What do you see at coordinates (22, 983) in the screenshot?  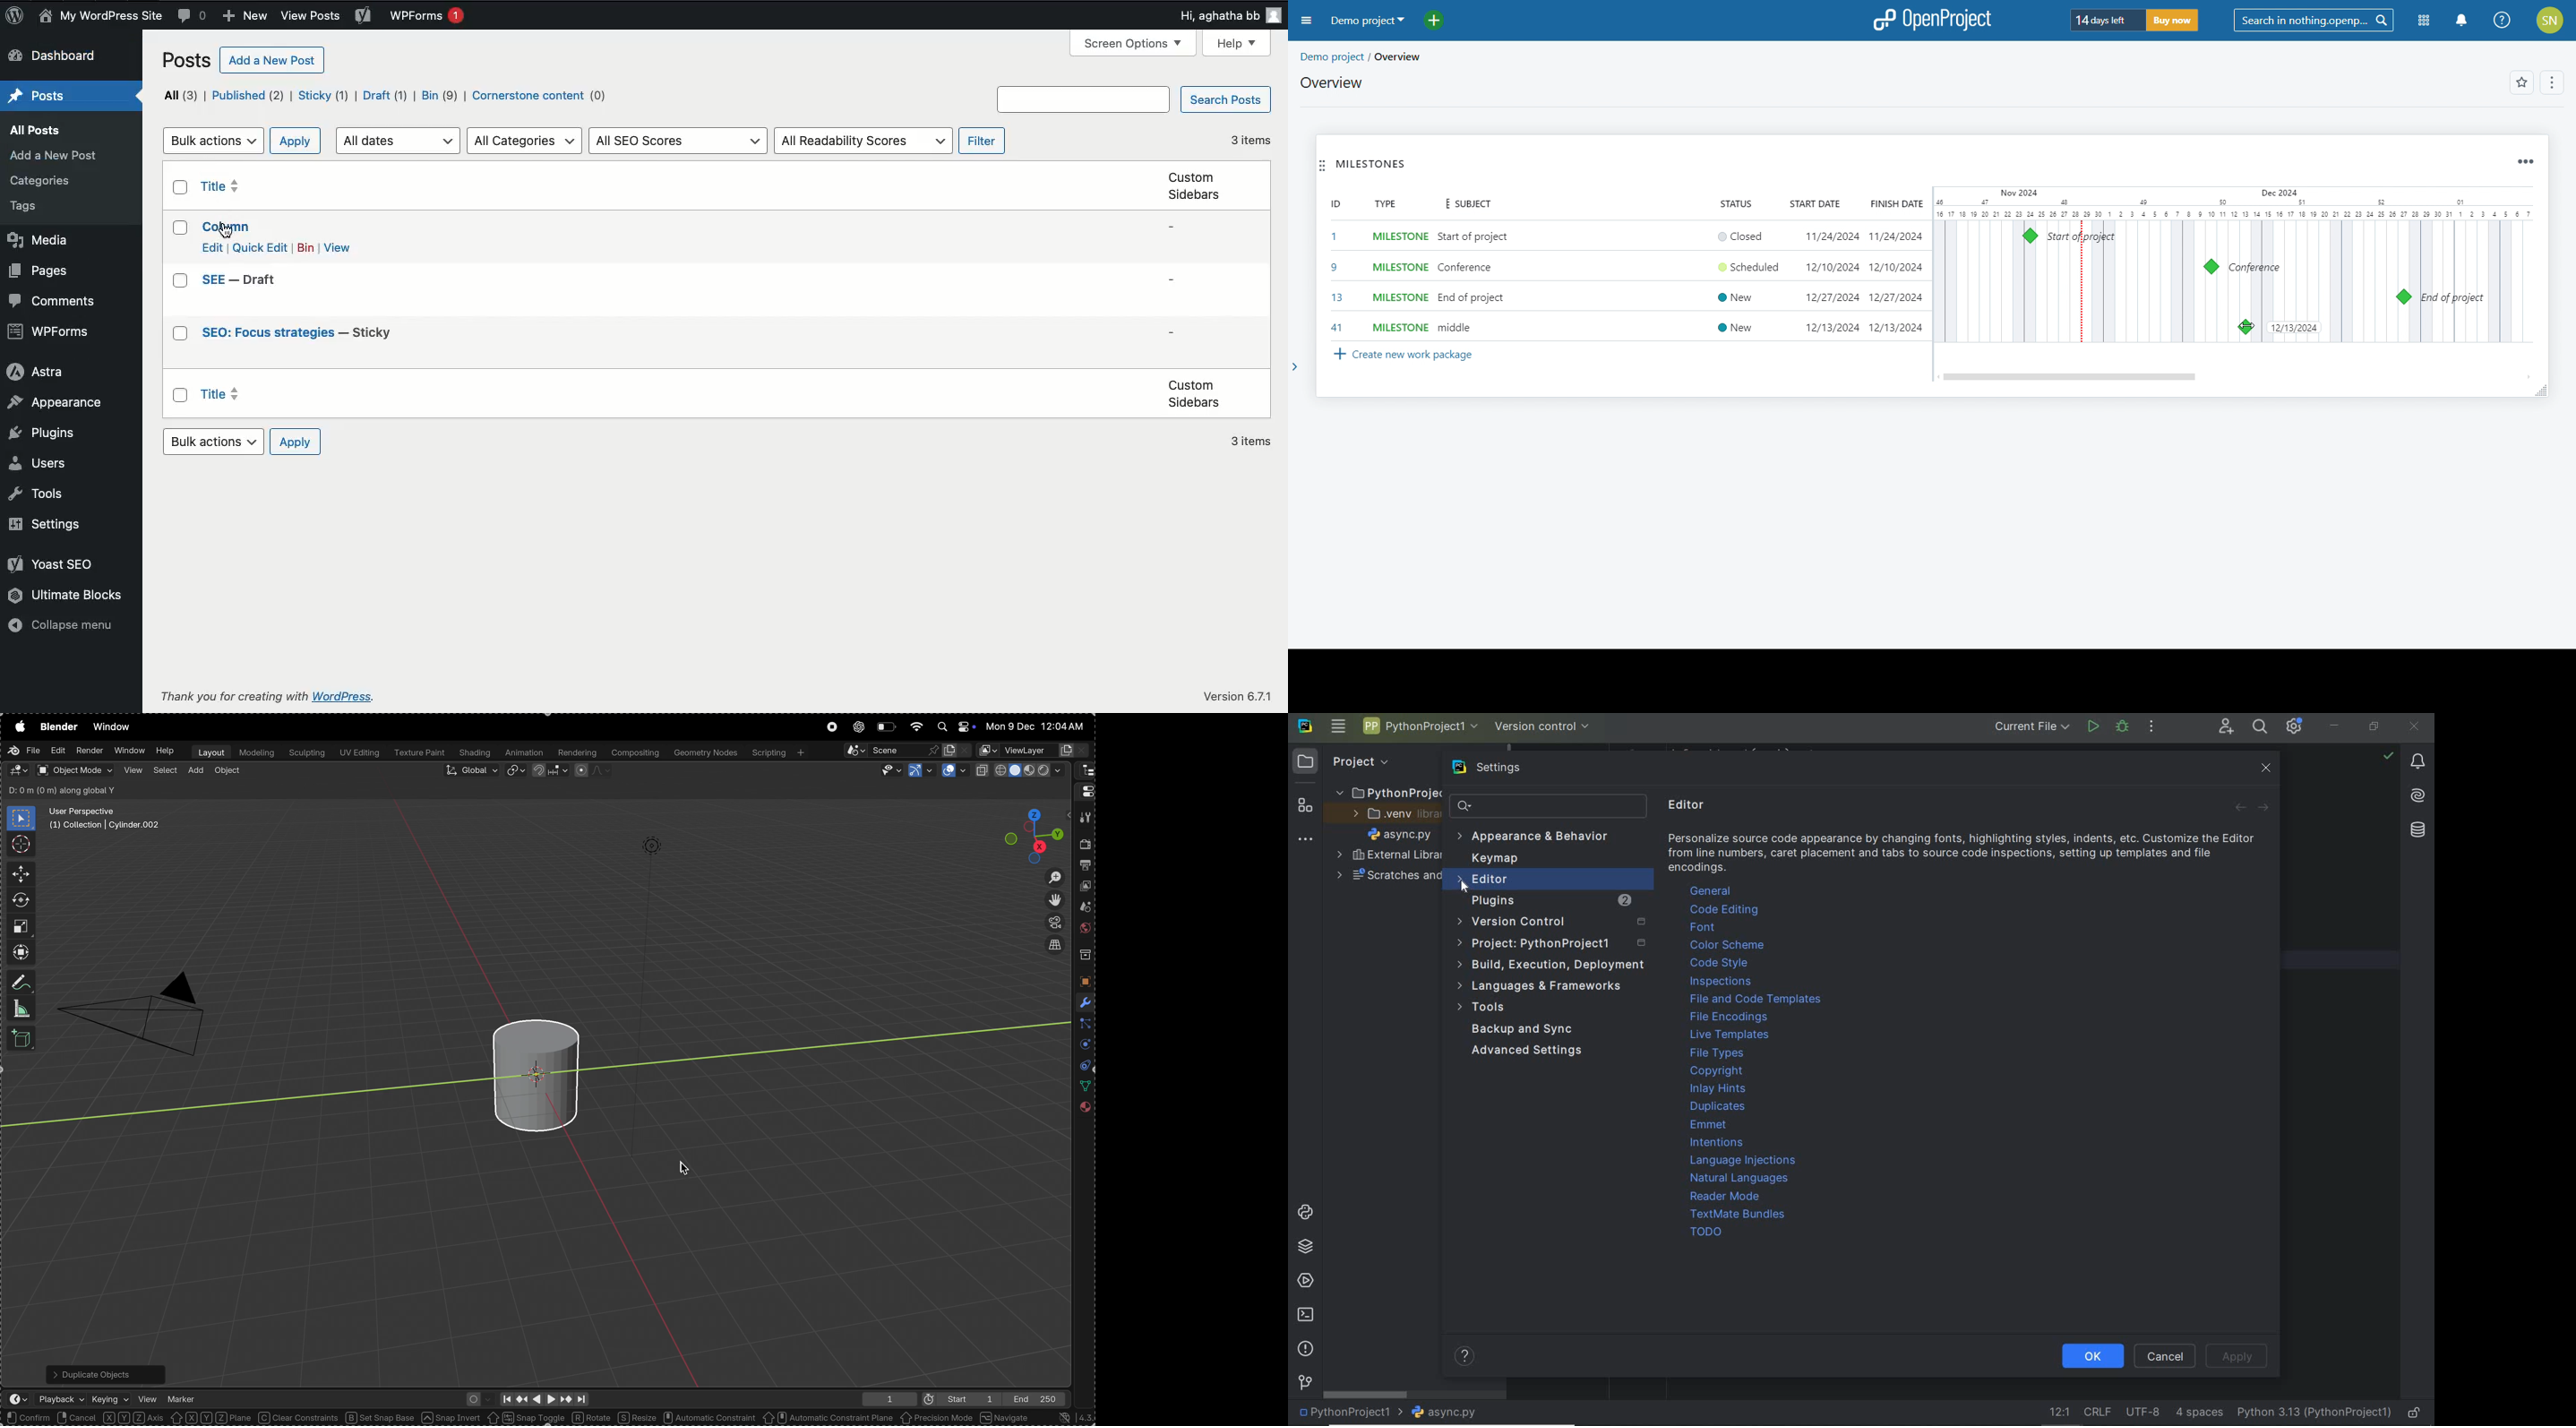 I see `annotate measure` at bounding box center [22, 983].